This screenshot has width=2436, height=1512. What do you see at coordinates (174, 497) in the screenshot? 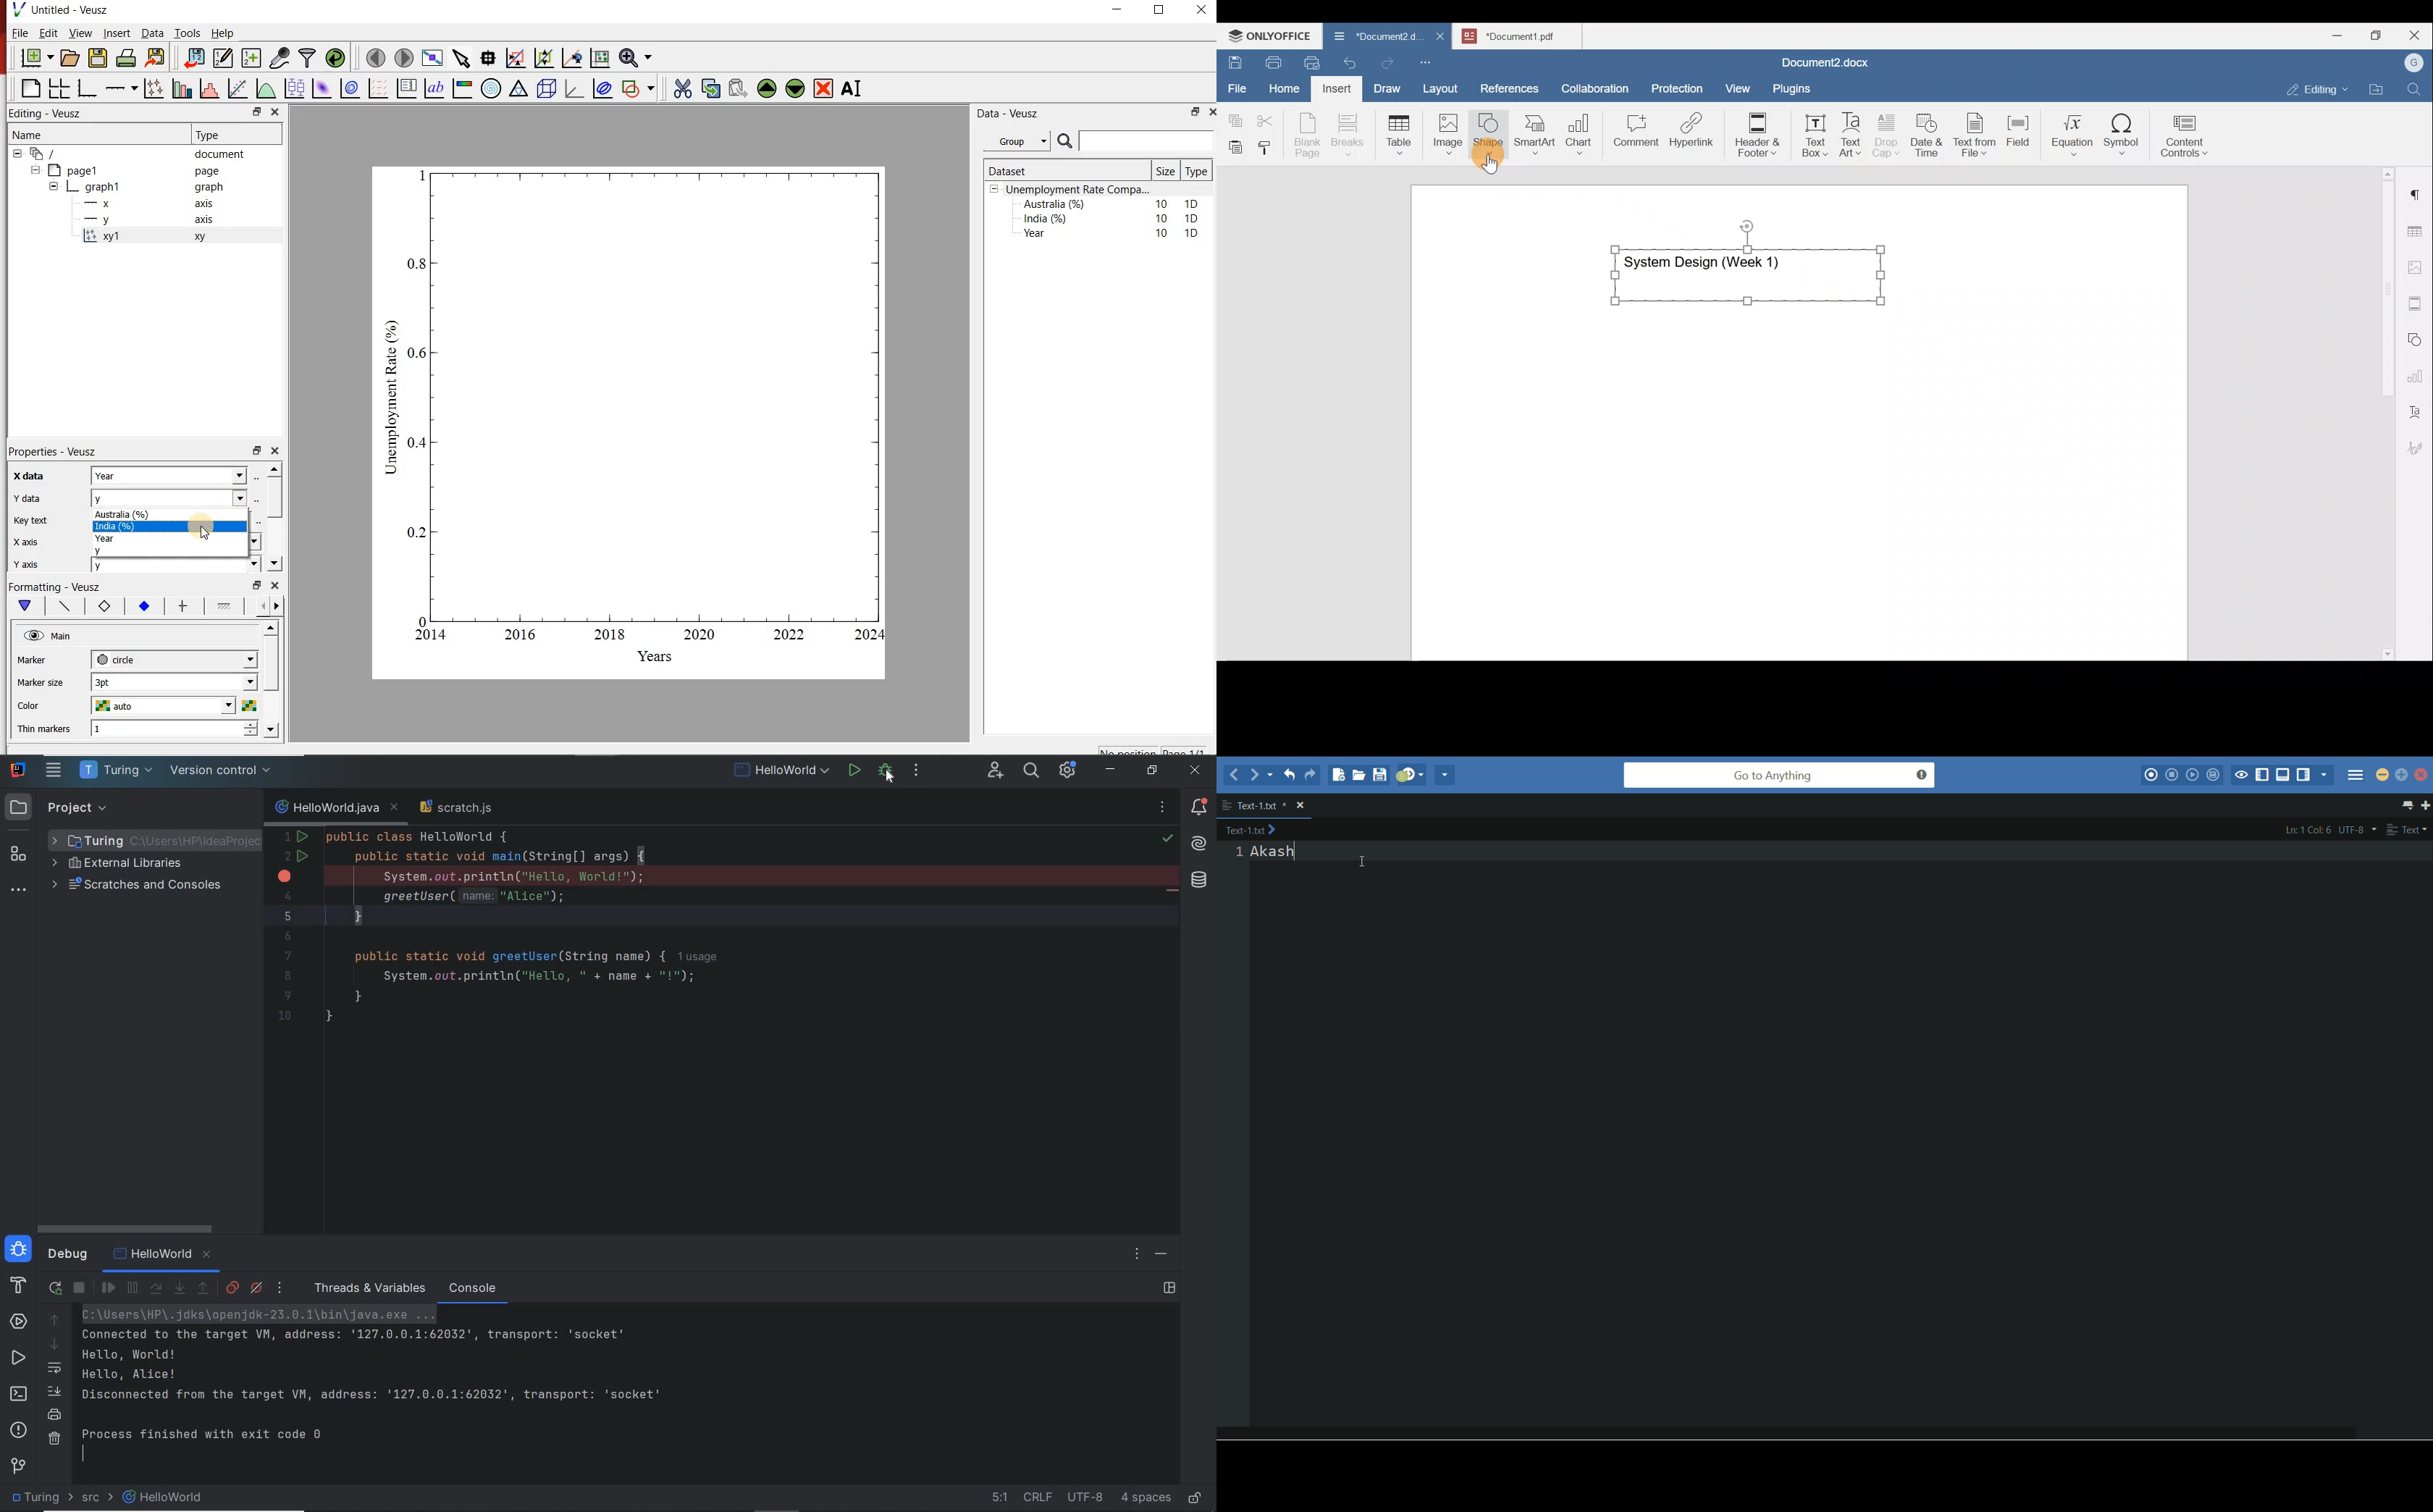
I see `y` at bounding box center [174, 497].